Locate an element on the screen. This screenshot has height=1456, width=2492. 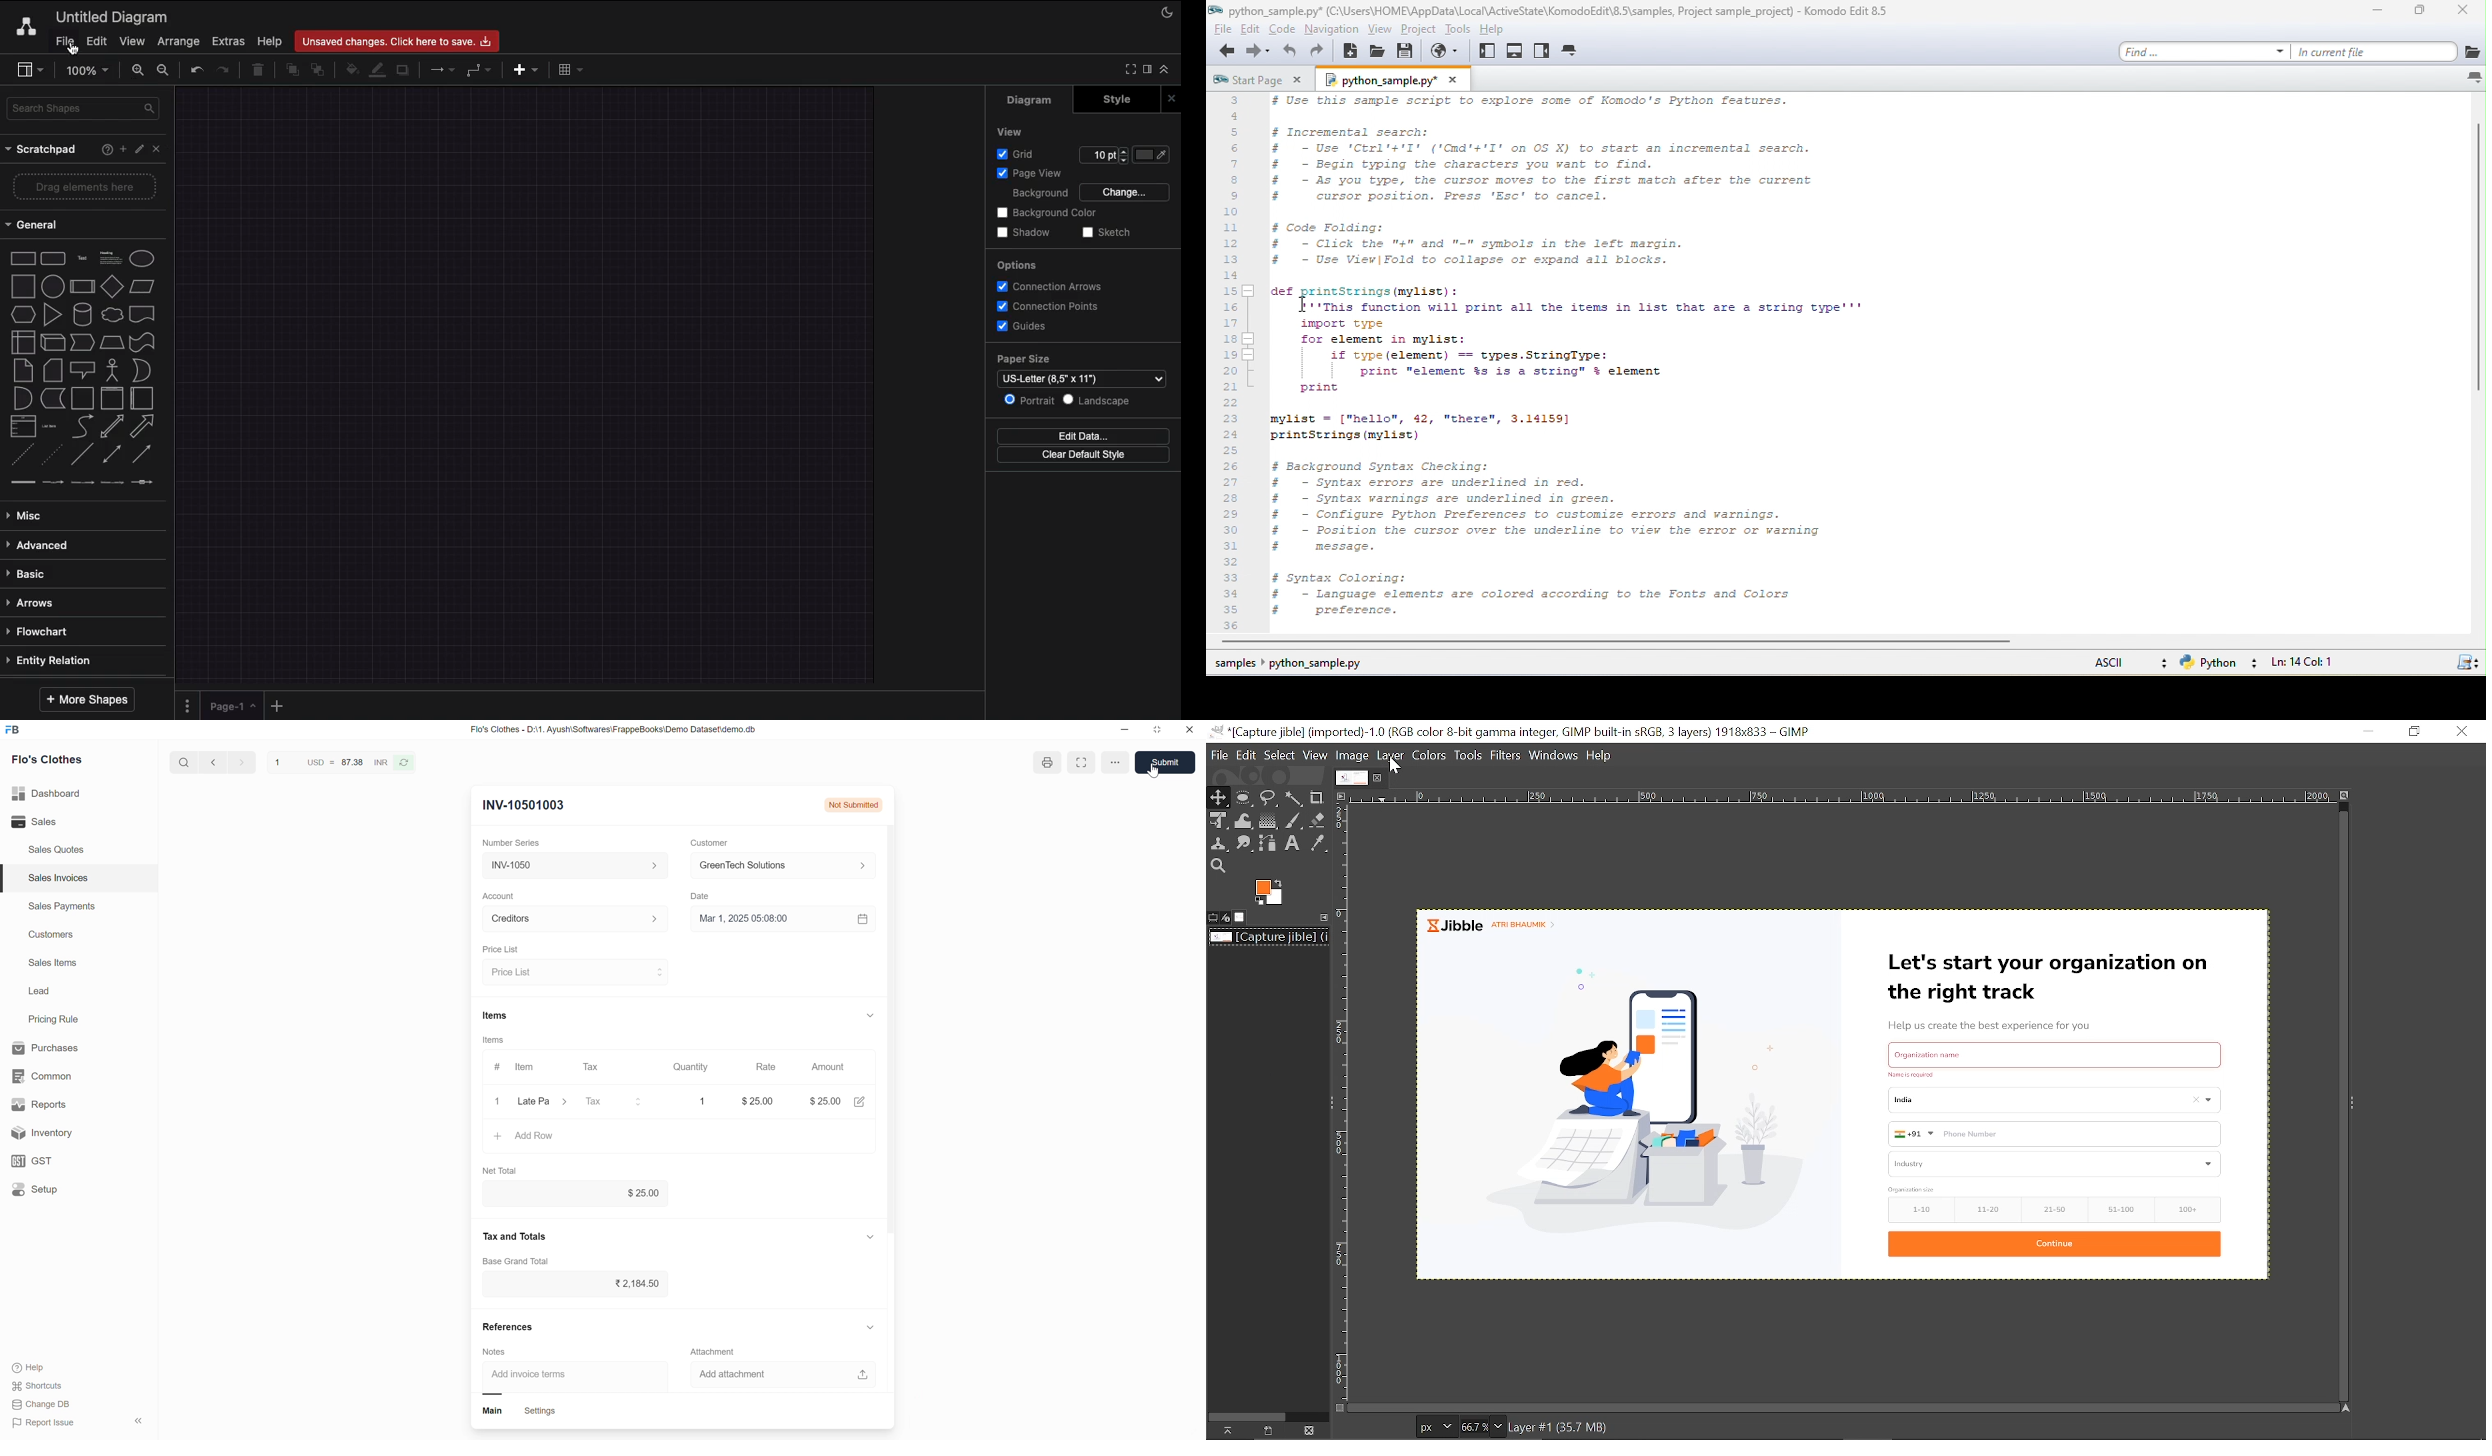
GST  is located at coordinates (67, 1160).